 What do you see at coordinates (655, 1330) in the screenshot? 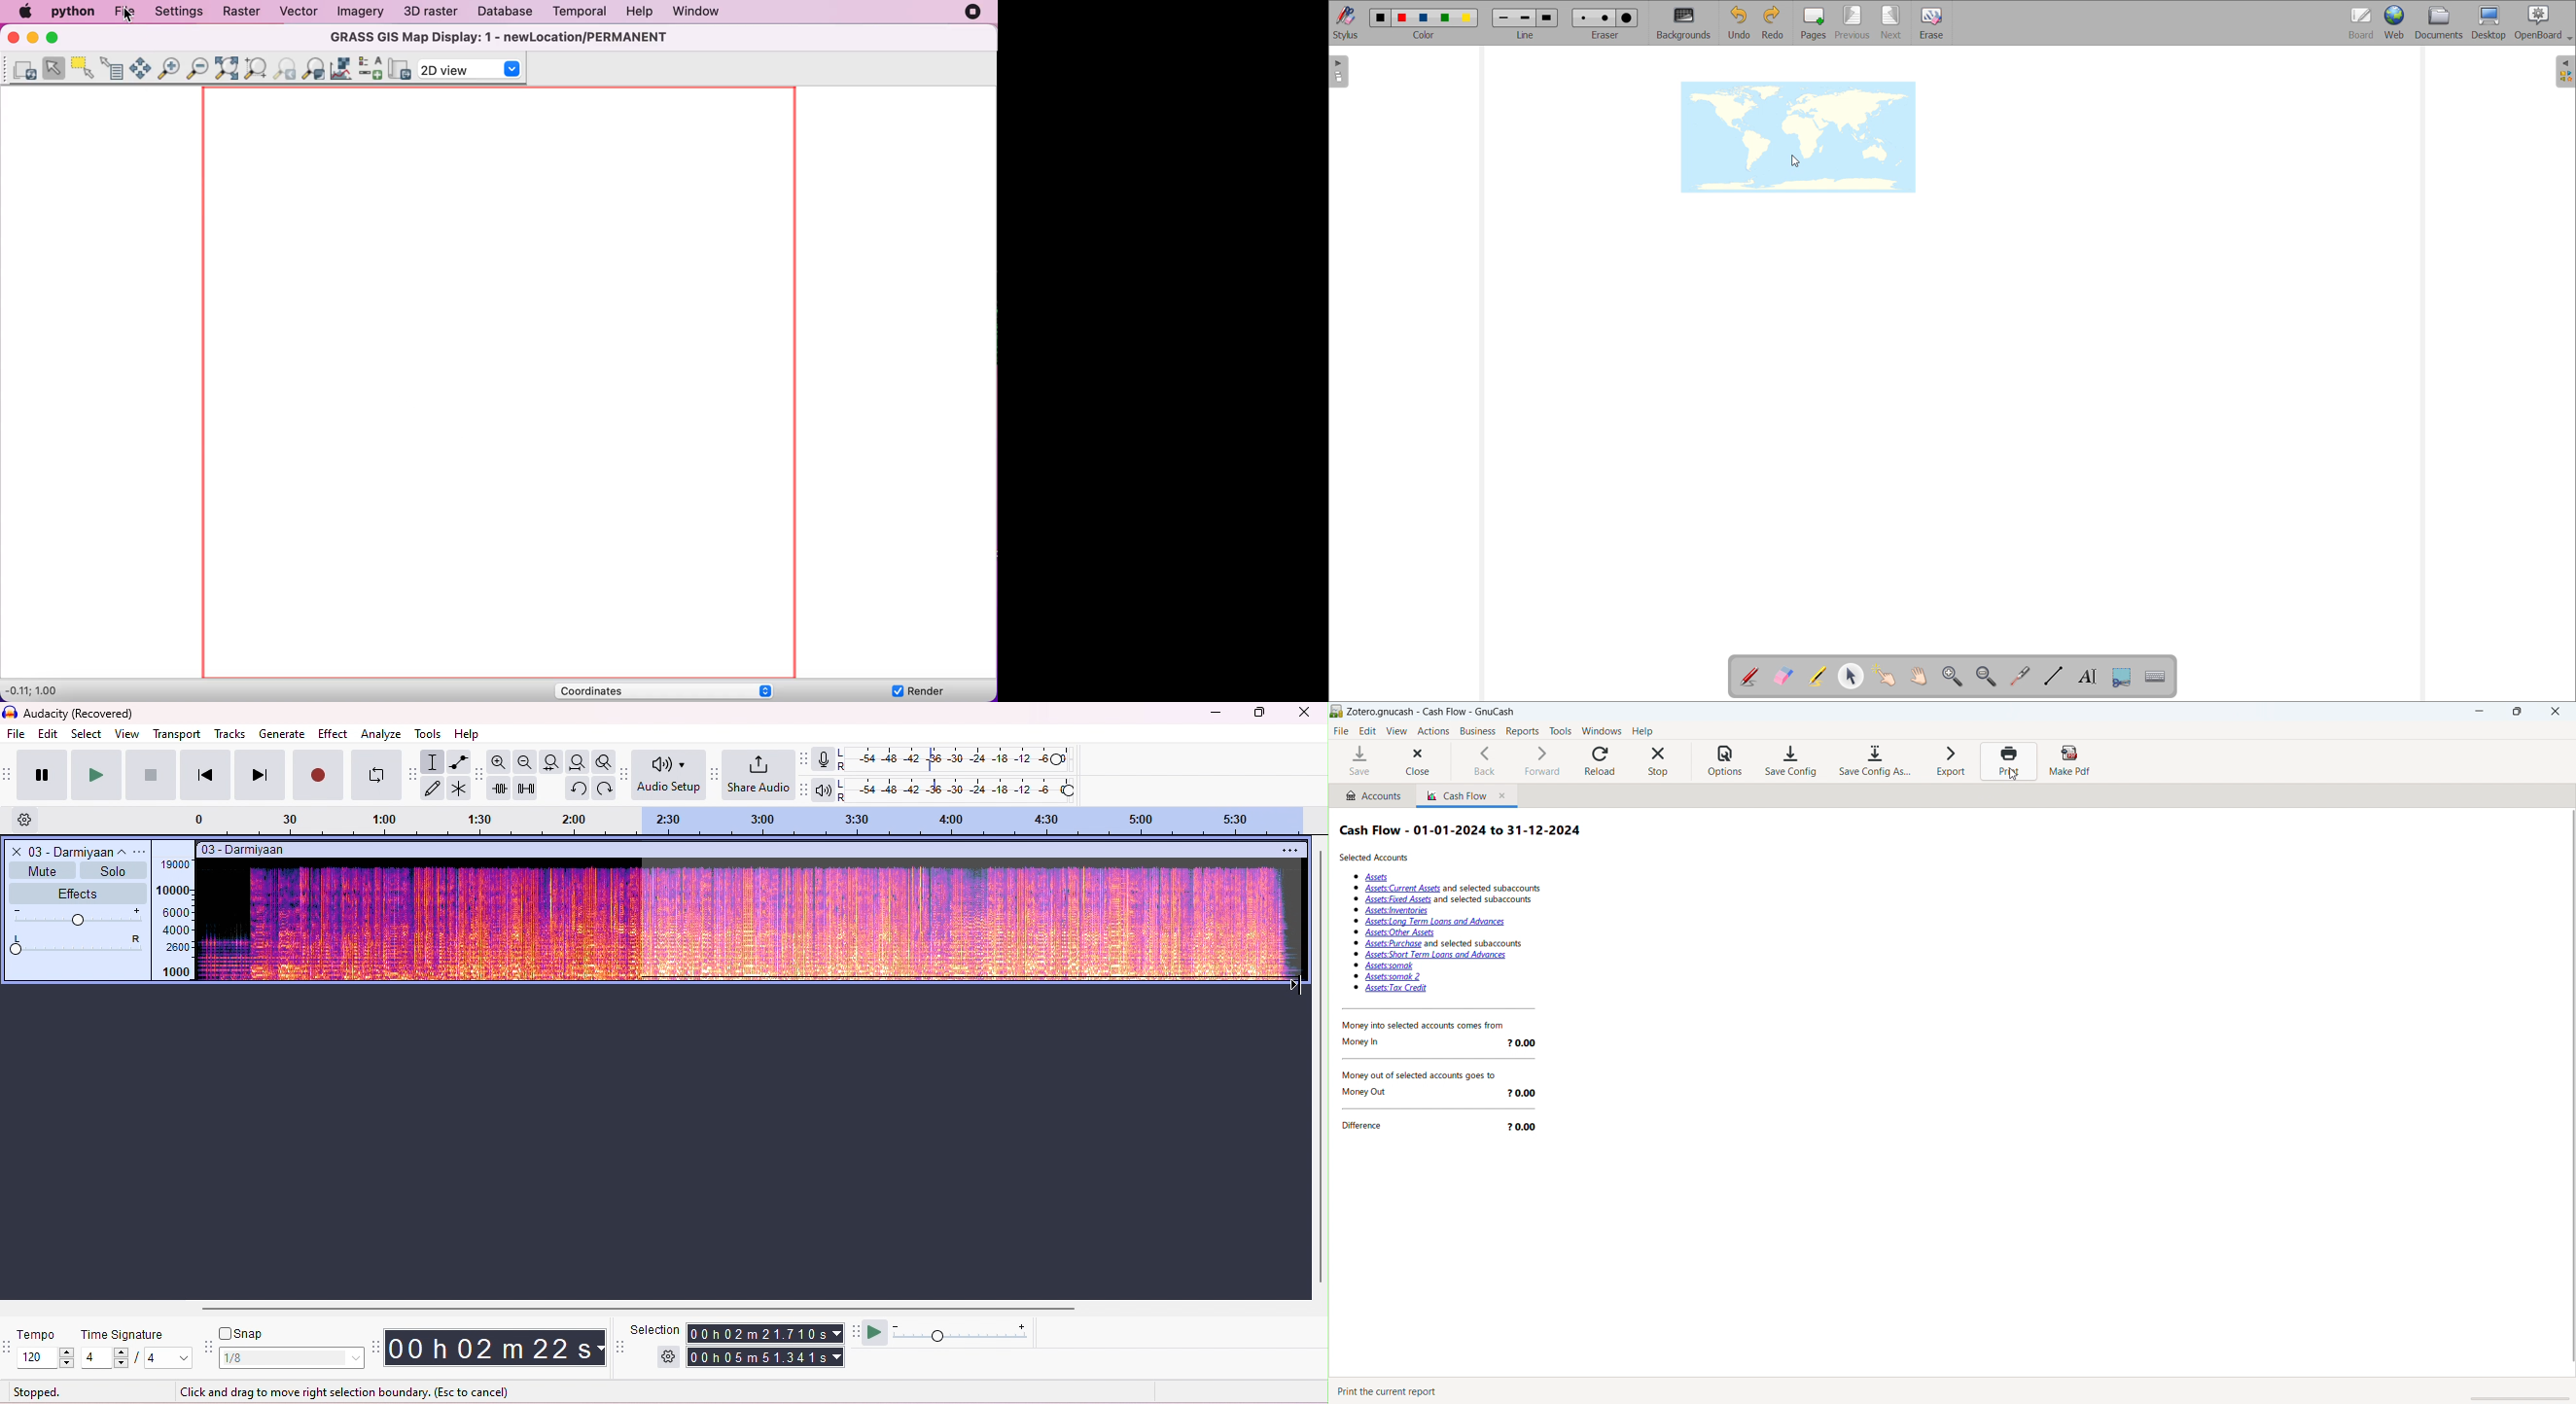
I see `selection` at bounding box center [655, 1330].